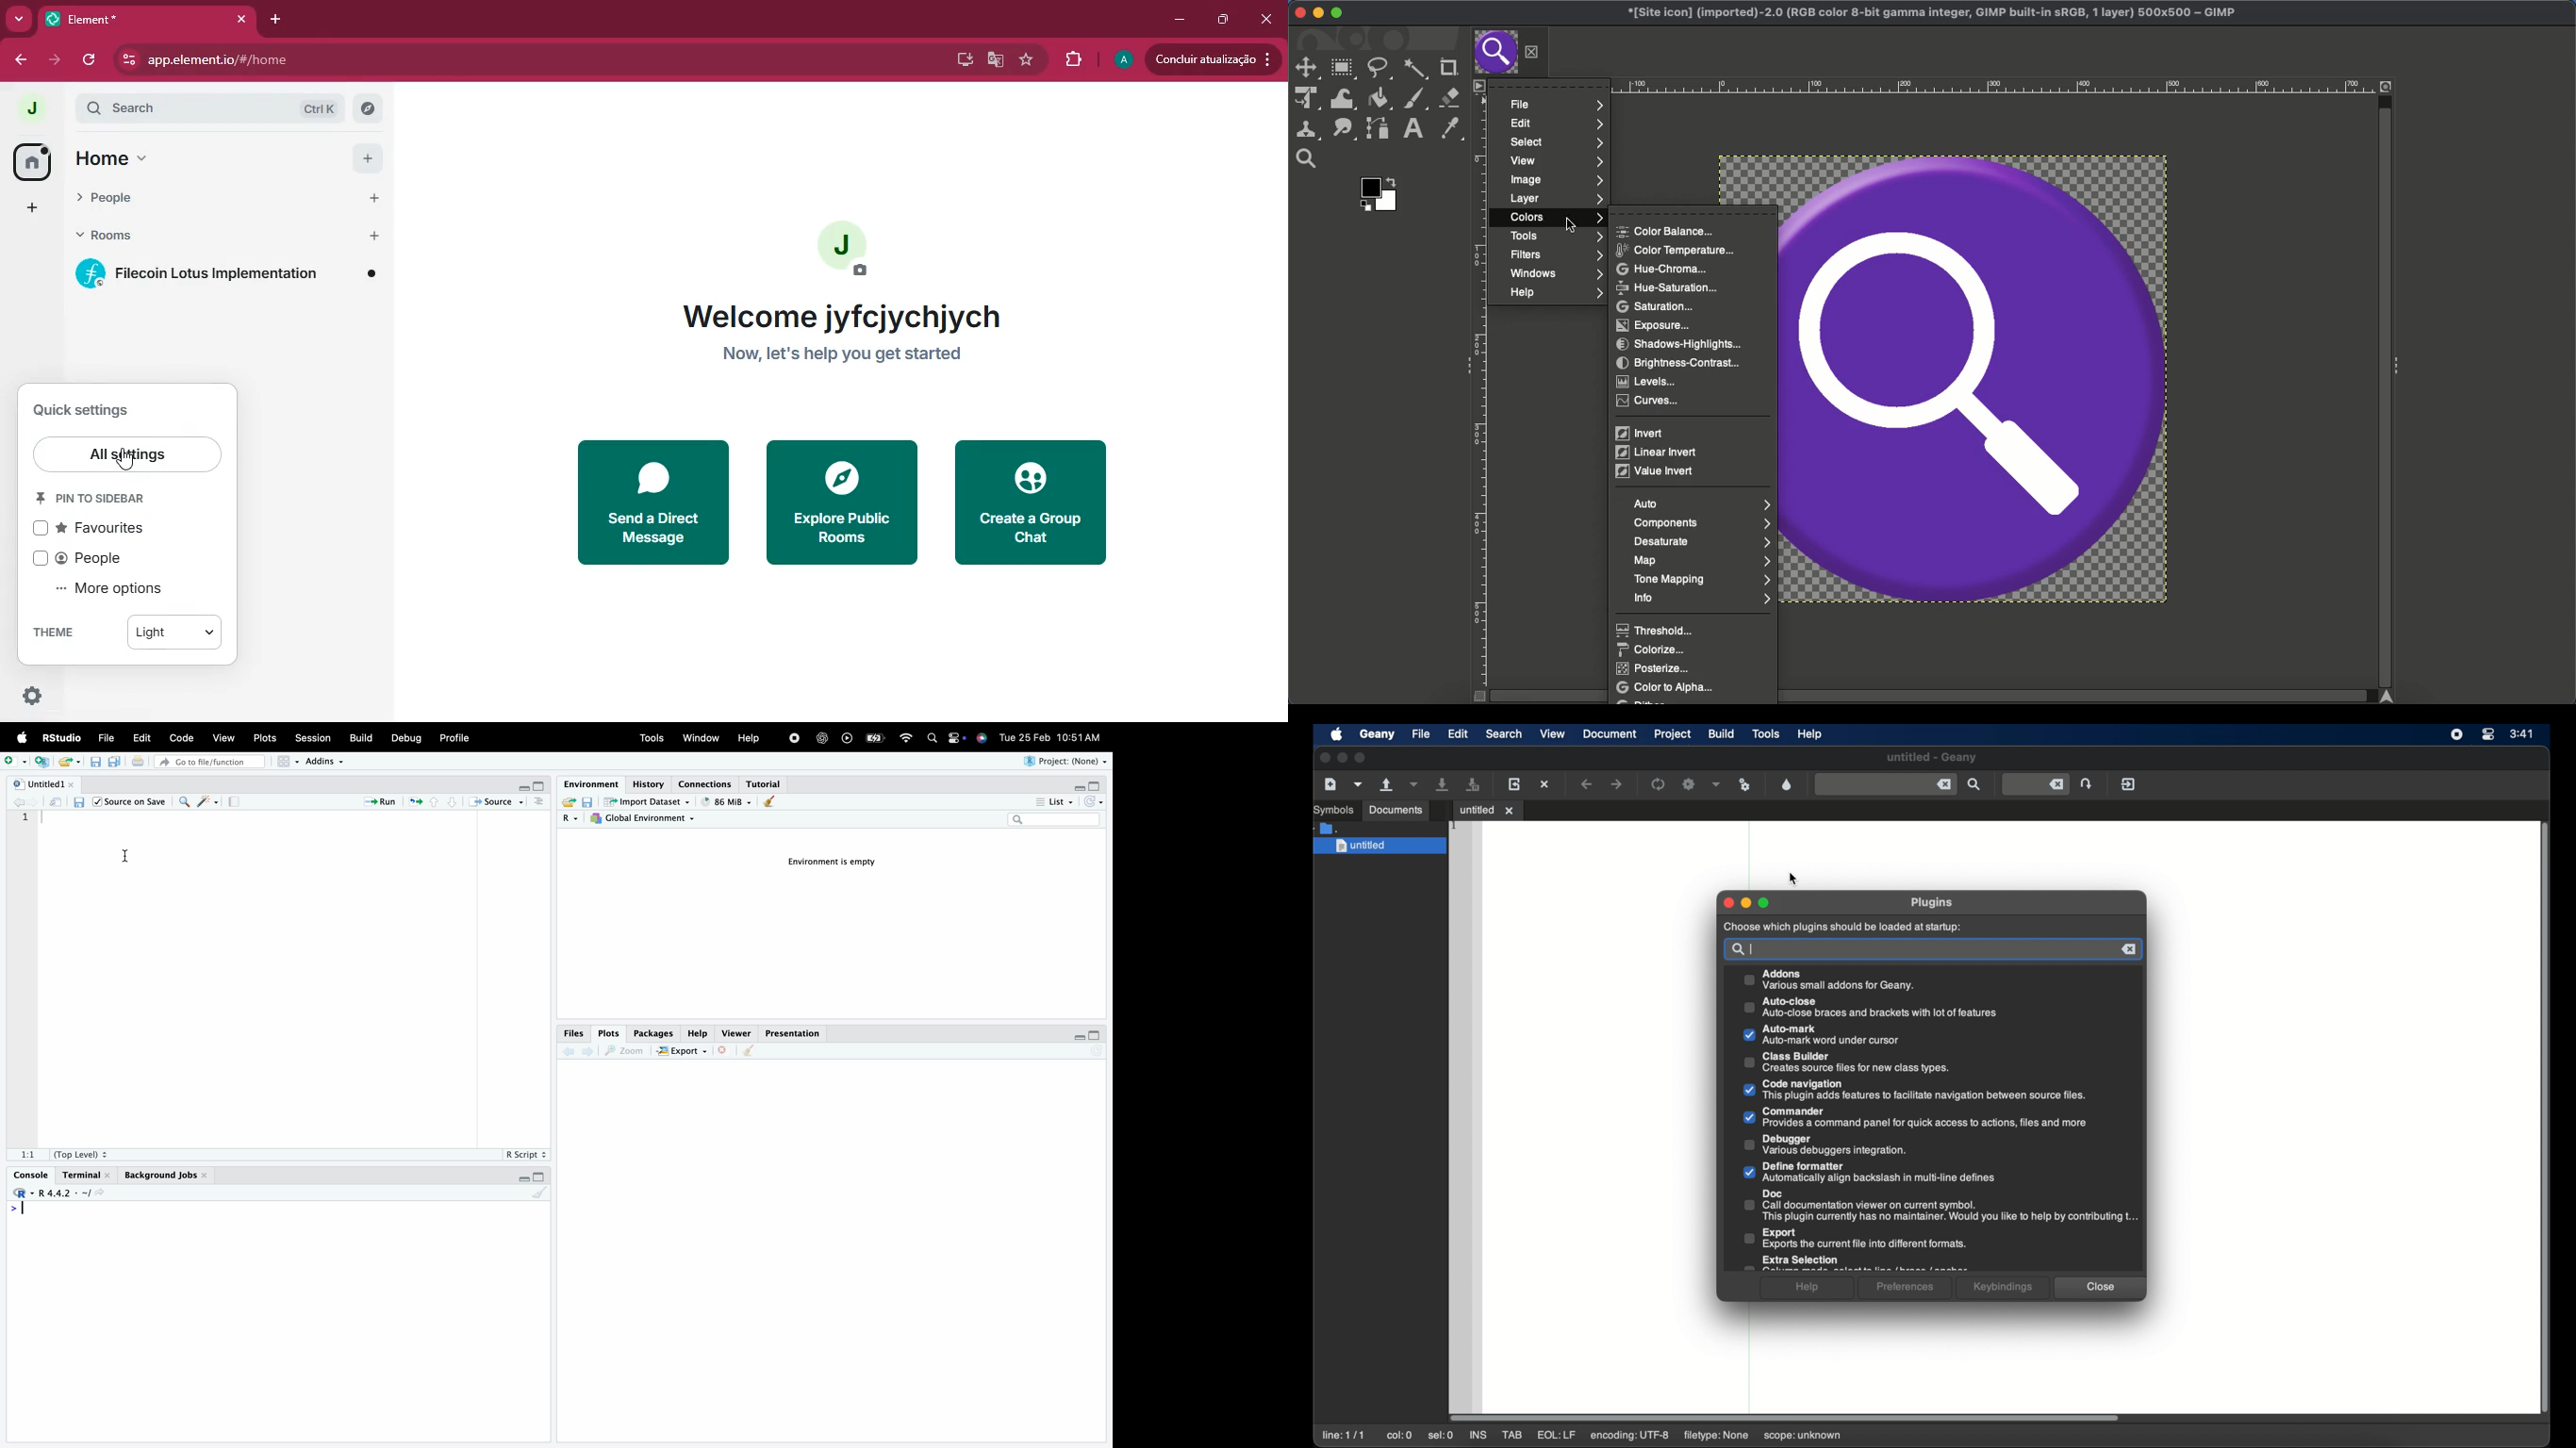 This screenshot has width=2576, height=1456. I want to click on Terminal, so click(86, 1172).